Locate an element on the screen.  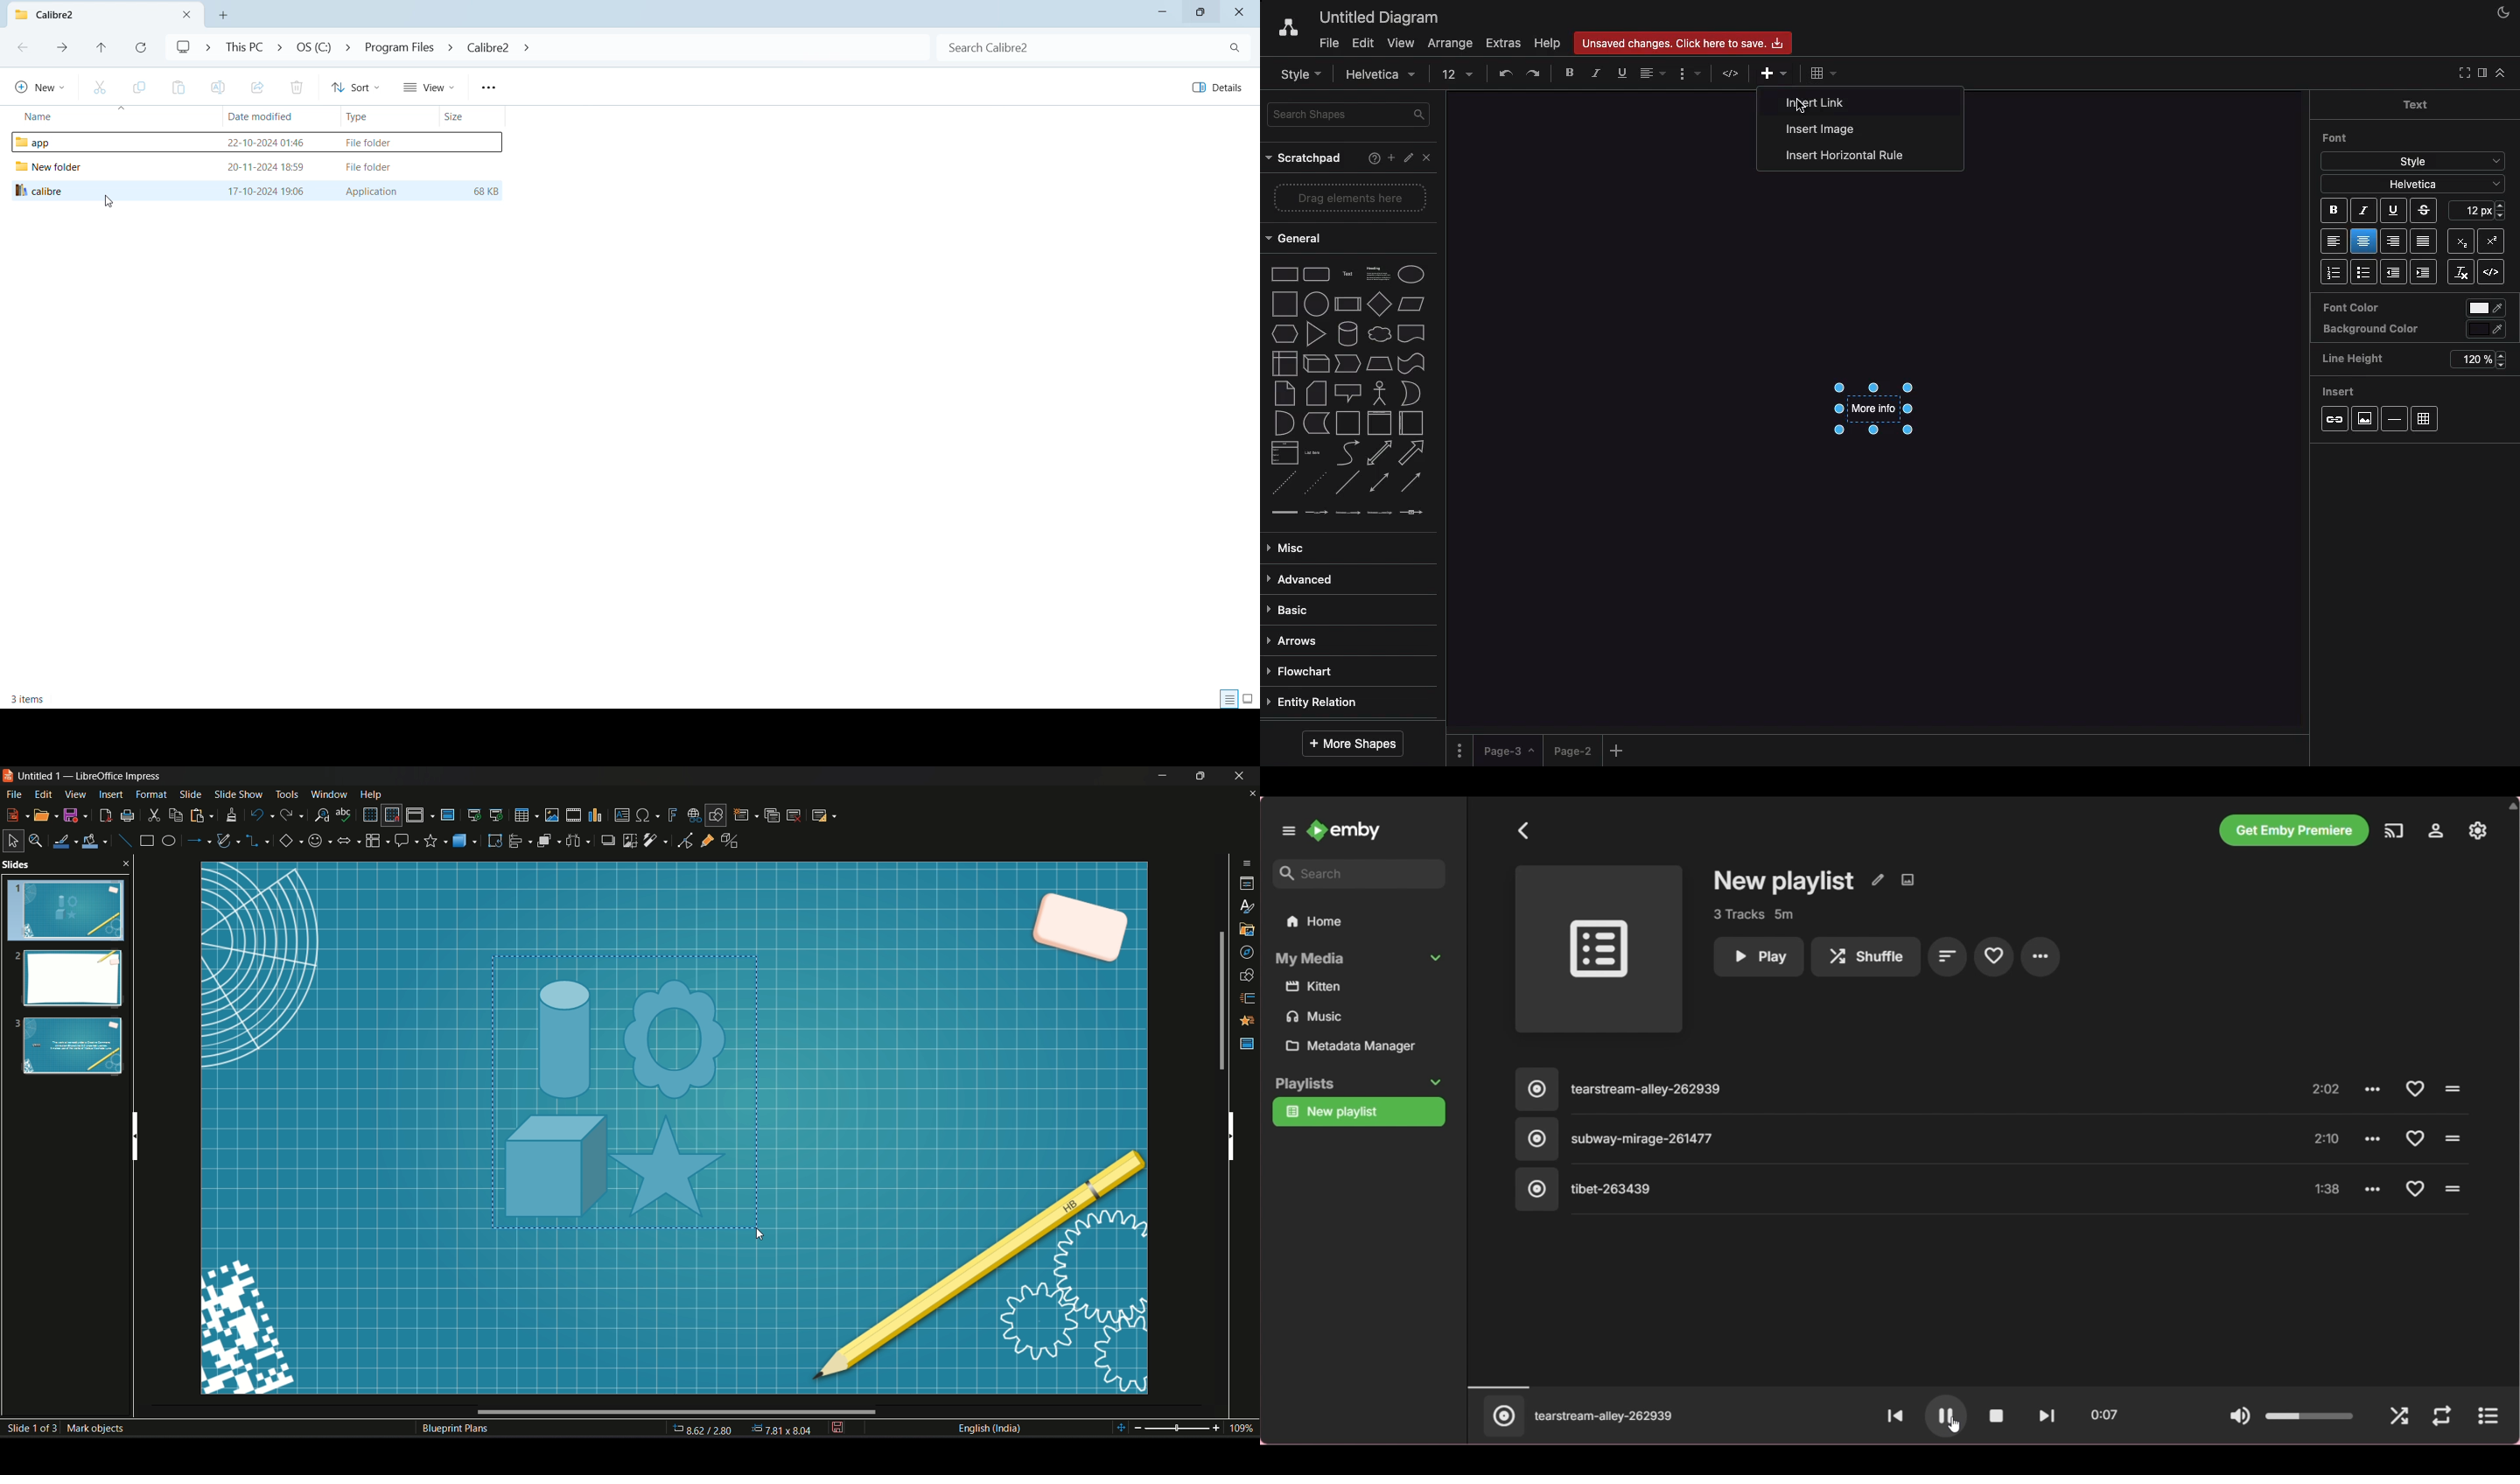
start from first slide is located at coordinates (473, 814).